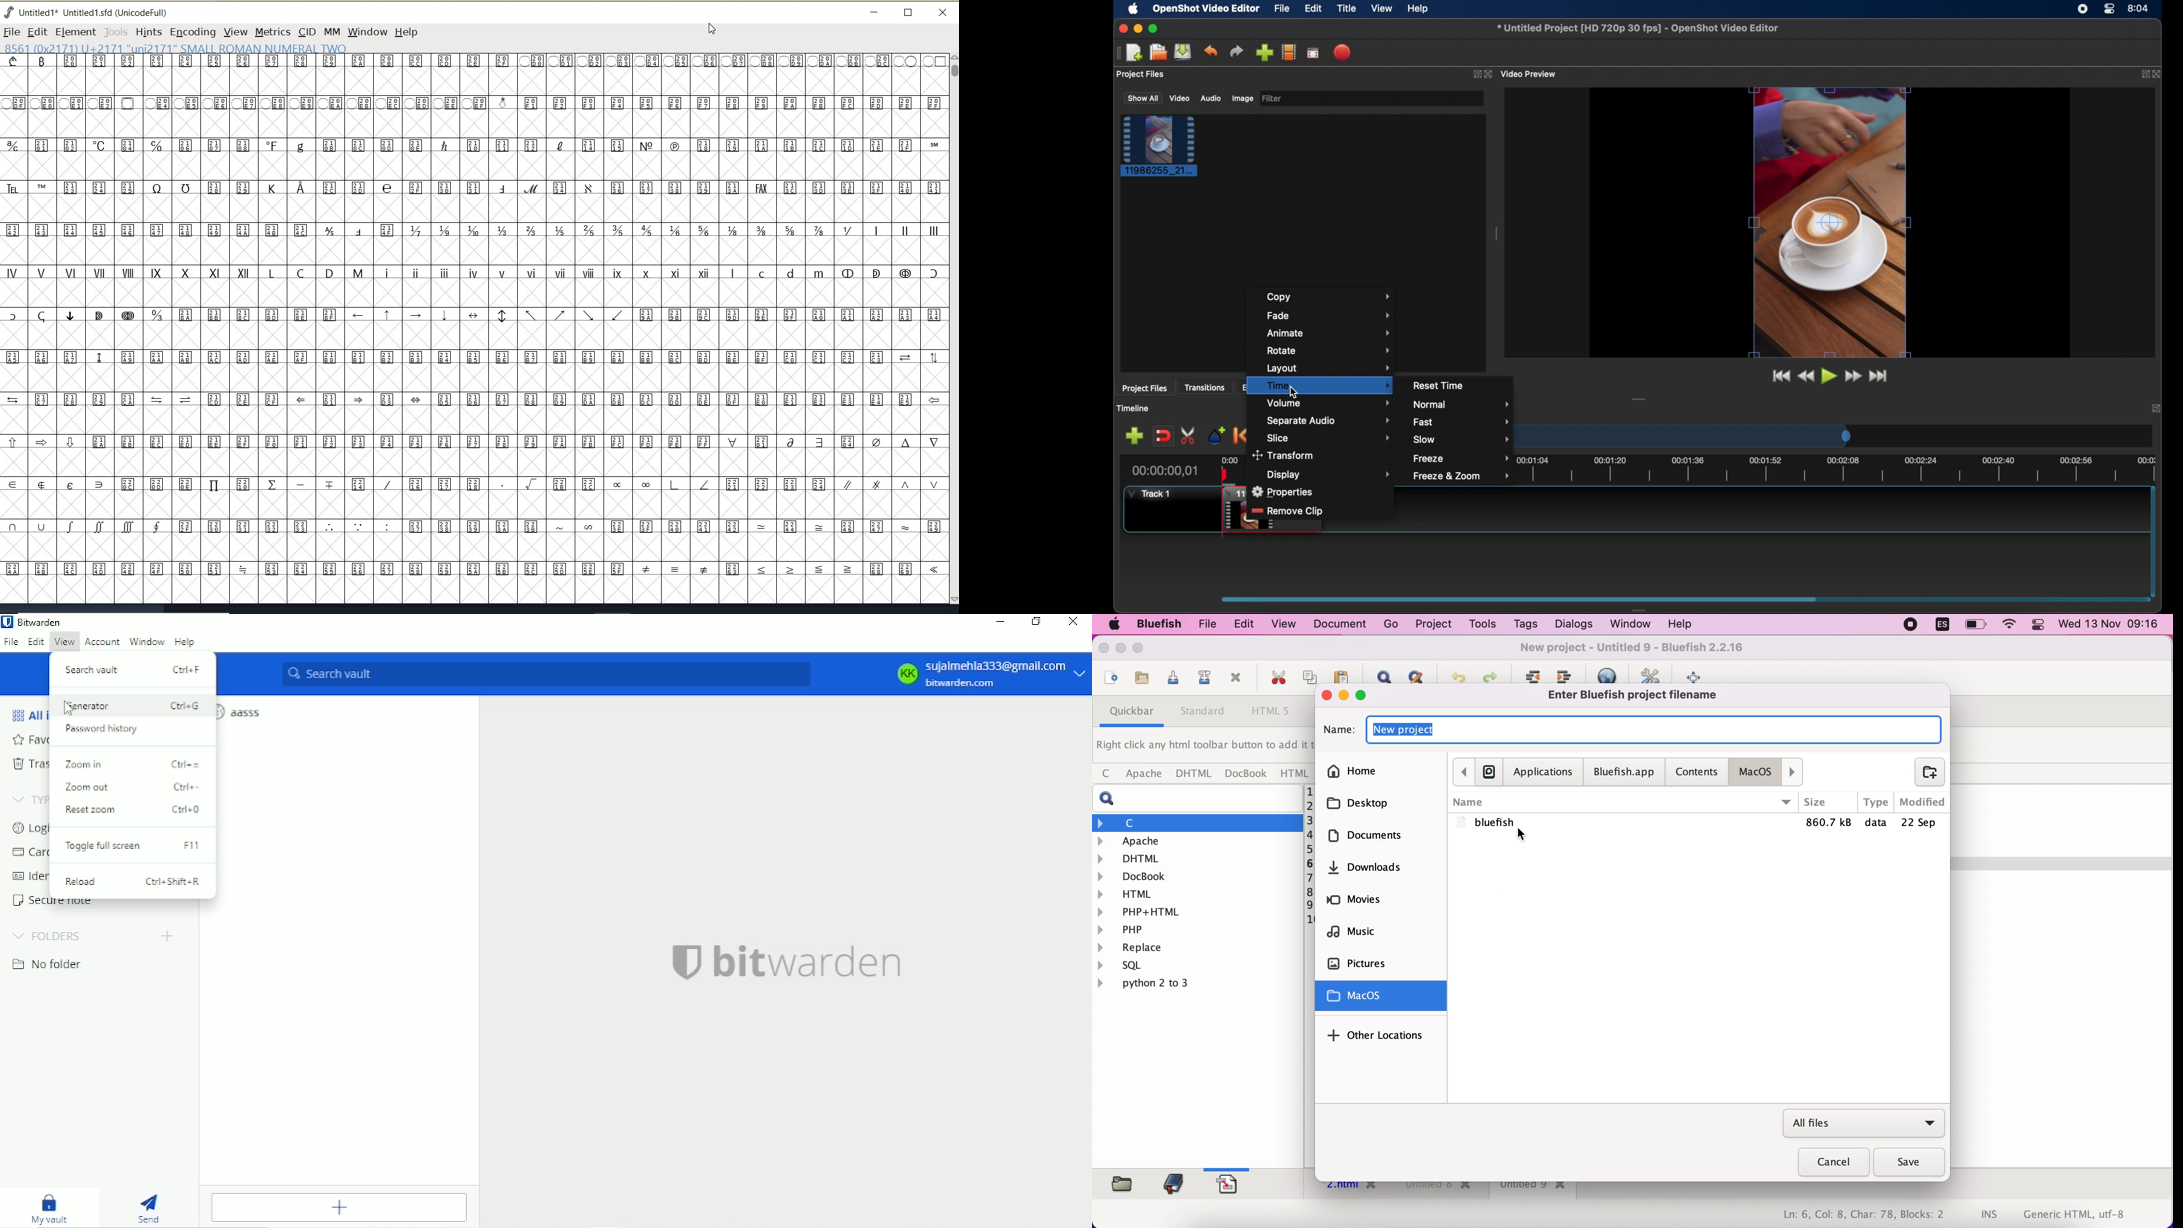 The width and height of the screenshot is (2184, 1232). Describe the element at coordinates (134, 811) in the screenshot. I see `Reset zoom` at that location.